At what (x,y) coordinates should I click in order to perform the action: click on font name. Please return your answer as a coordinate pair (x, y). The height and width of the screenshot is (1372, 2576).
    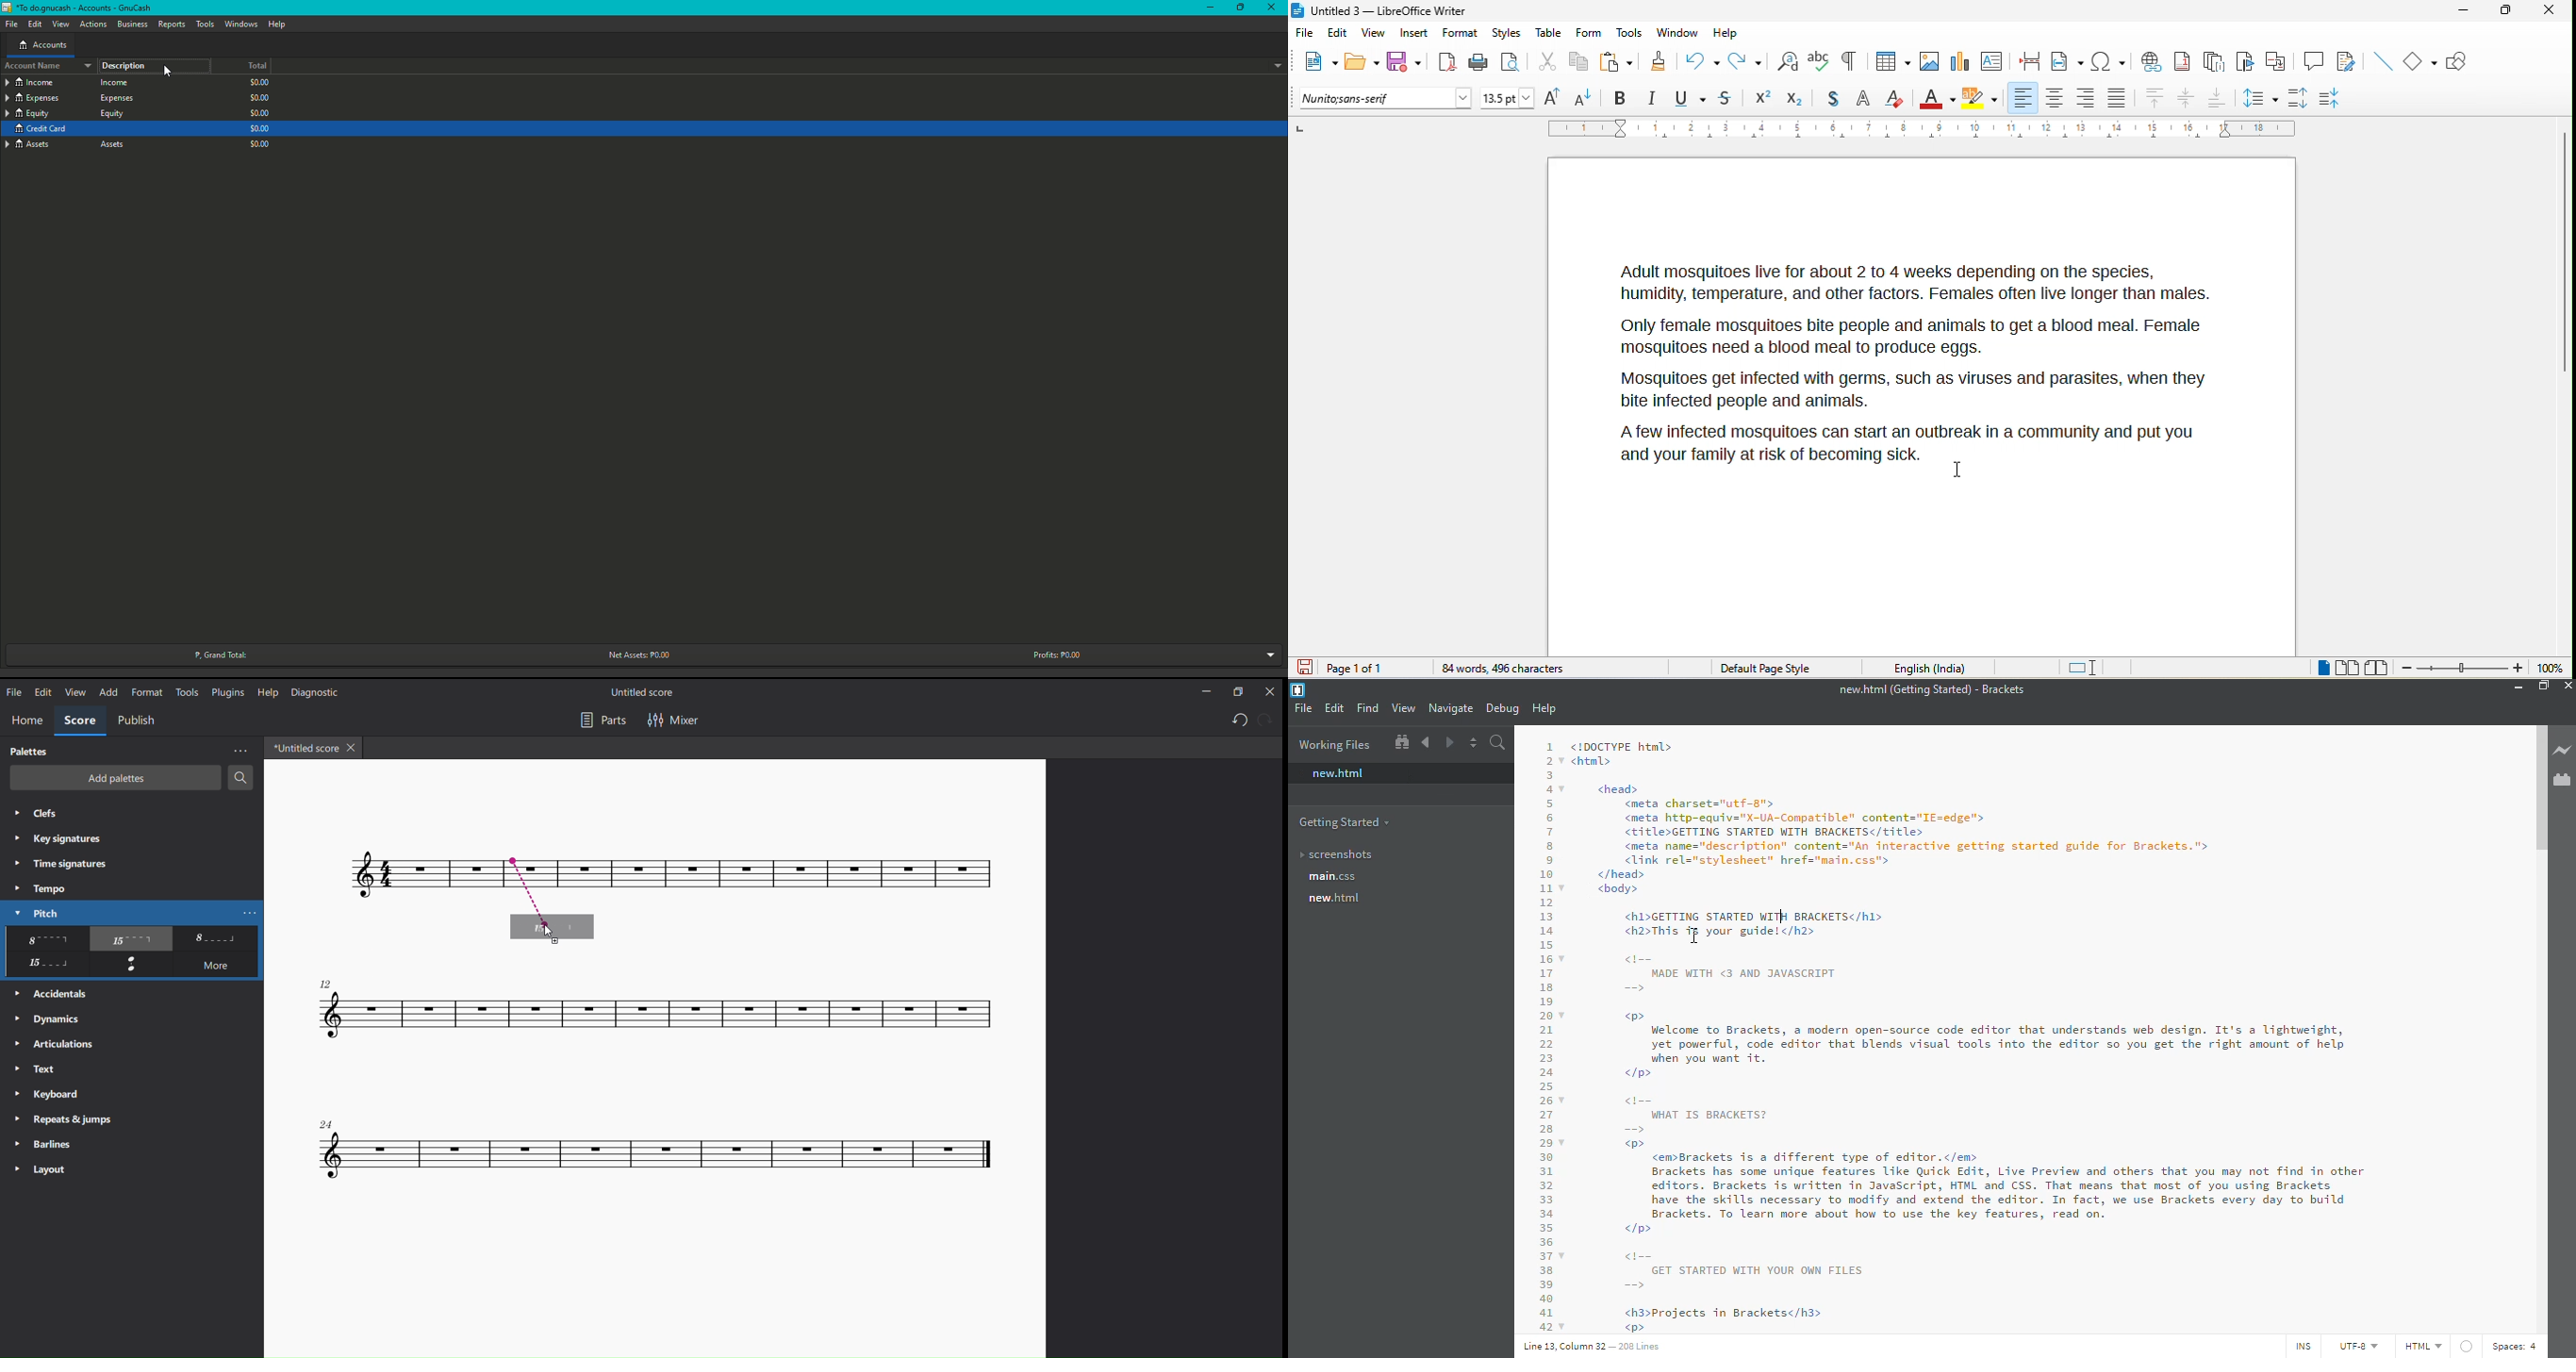
    Looking at the image, I should click on (1387, 99).